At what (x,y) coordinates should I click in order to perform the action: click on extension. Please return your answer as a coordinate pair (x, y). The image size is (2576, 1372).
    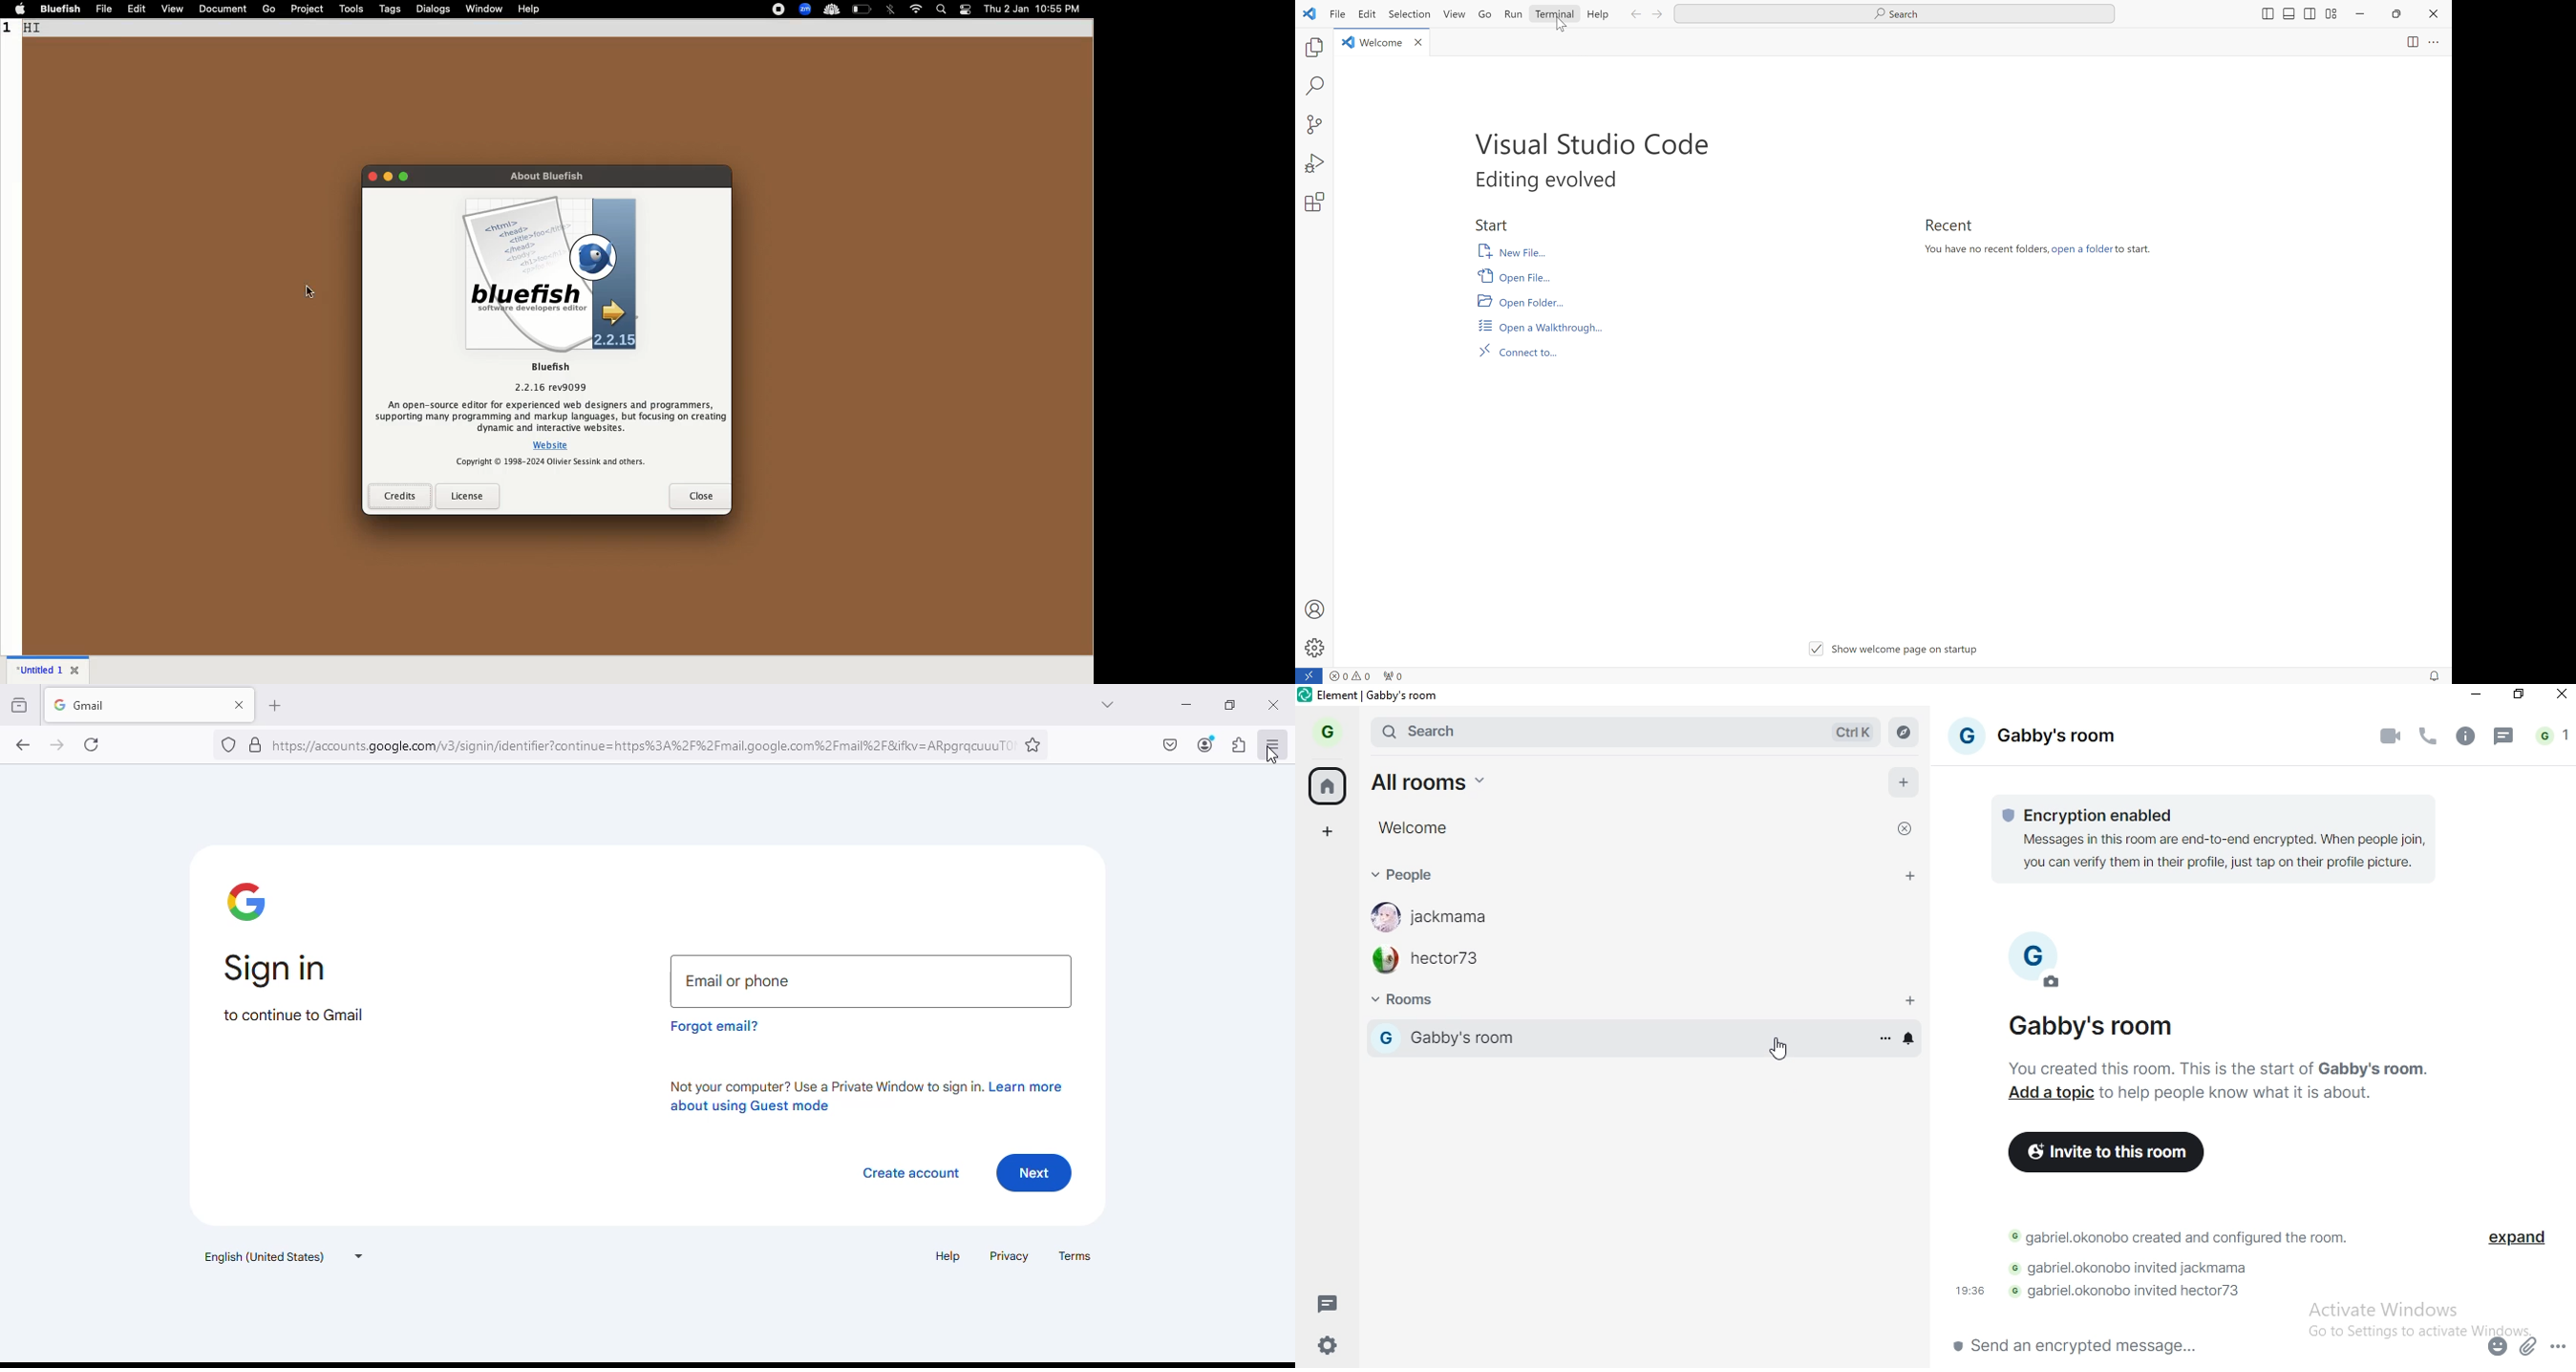
    Looking at the image, I should click on (831, 10).